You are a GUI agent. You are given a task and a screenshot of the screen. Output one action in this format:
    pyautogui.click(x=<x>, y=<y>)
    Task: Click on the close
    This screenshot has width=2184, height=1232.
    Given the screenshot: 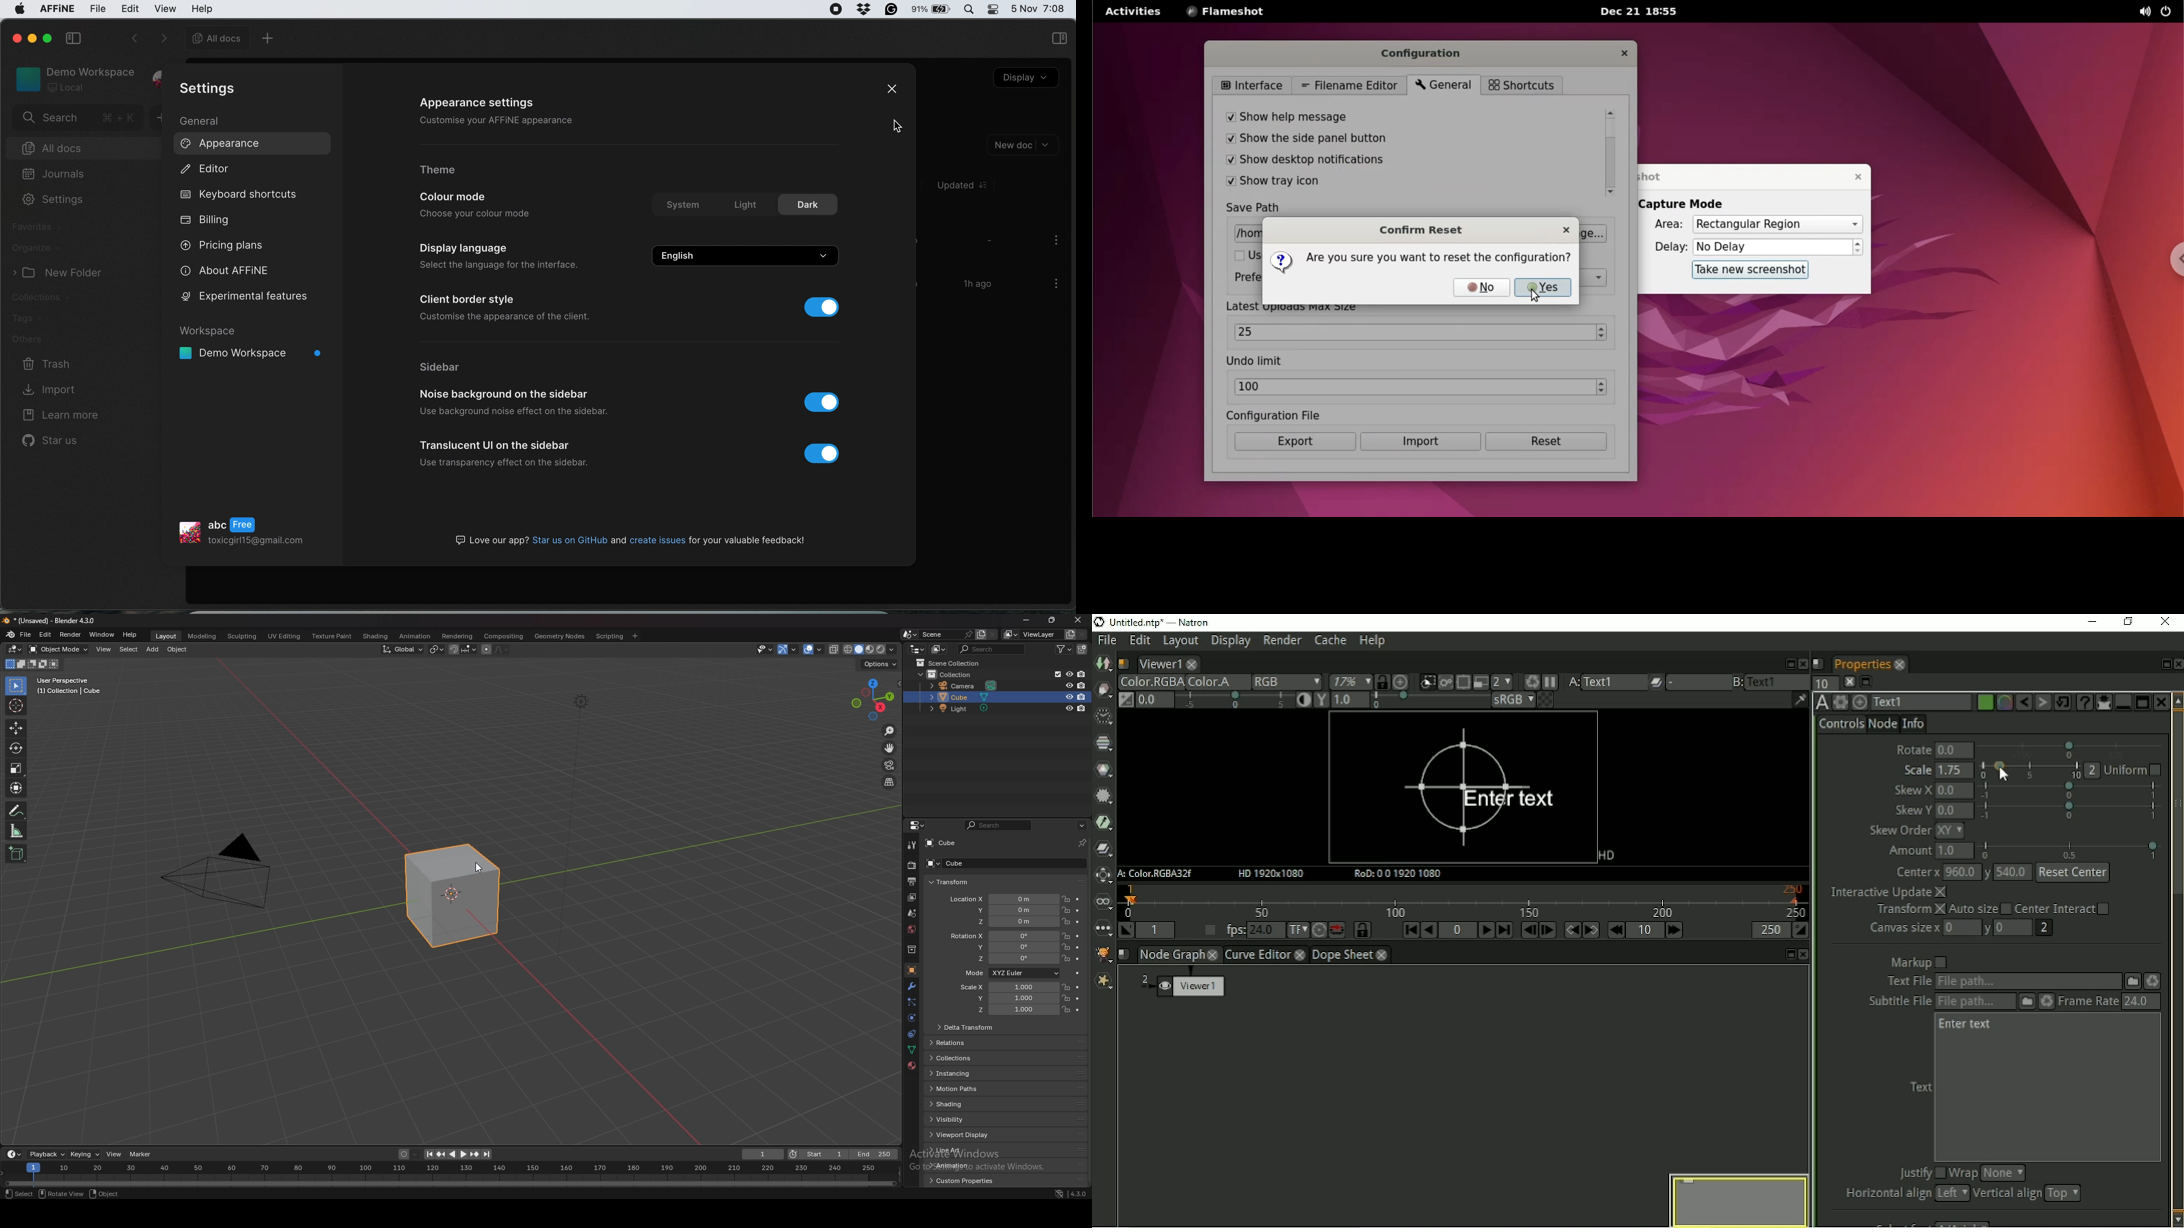 What is the action you would take?
    pyautogui.click(x=893, y=90)
    